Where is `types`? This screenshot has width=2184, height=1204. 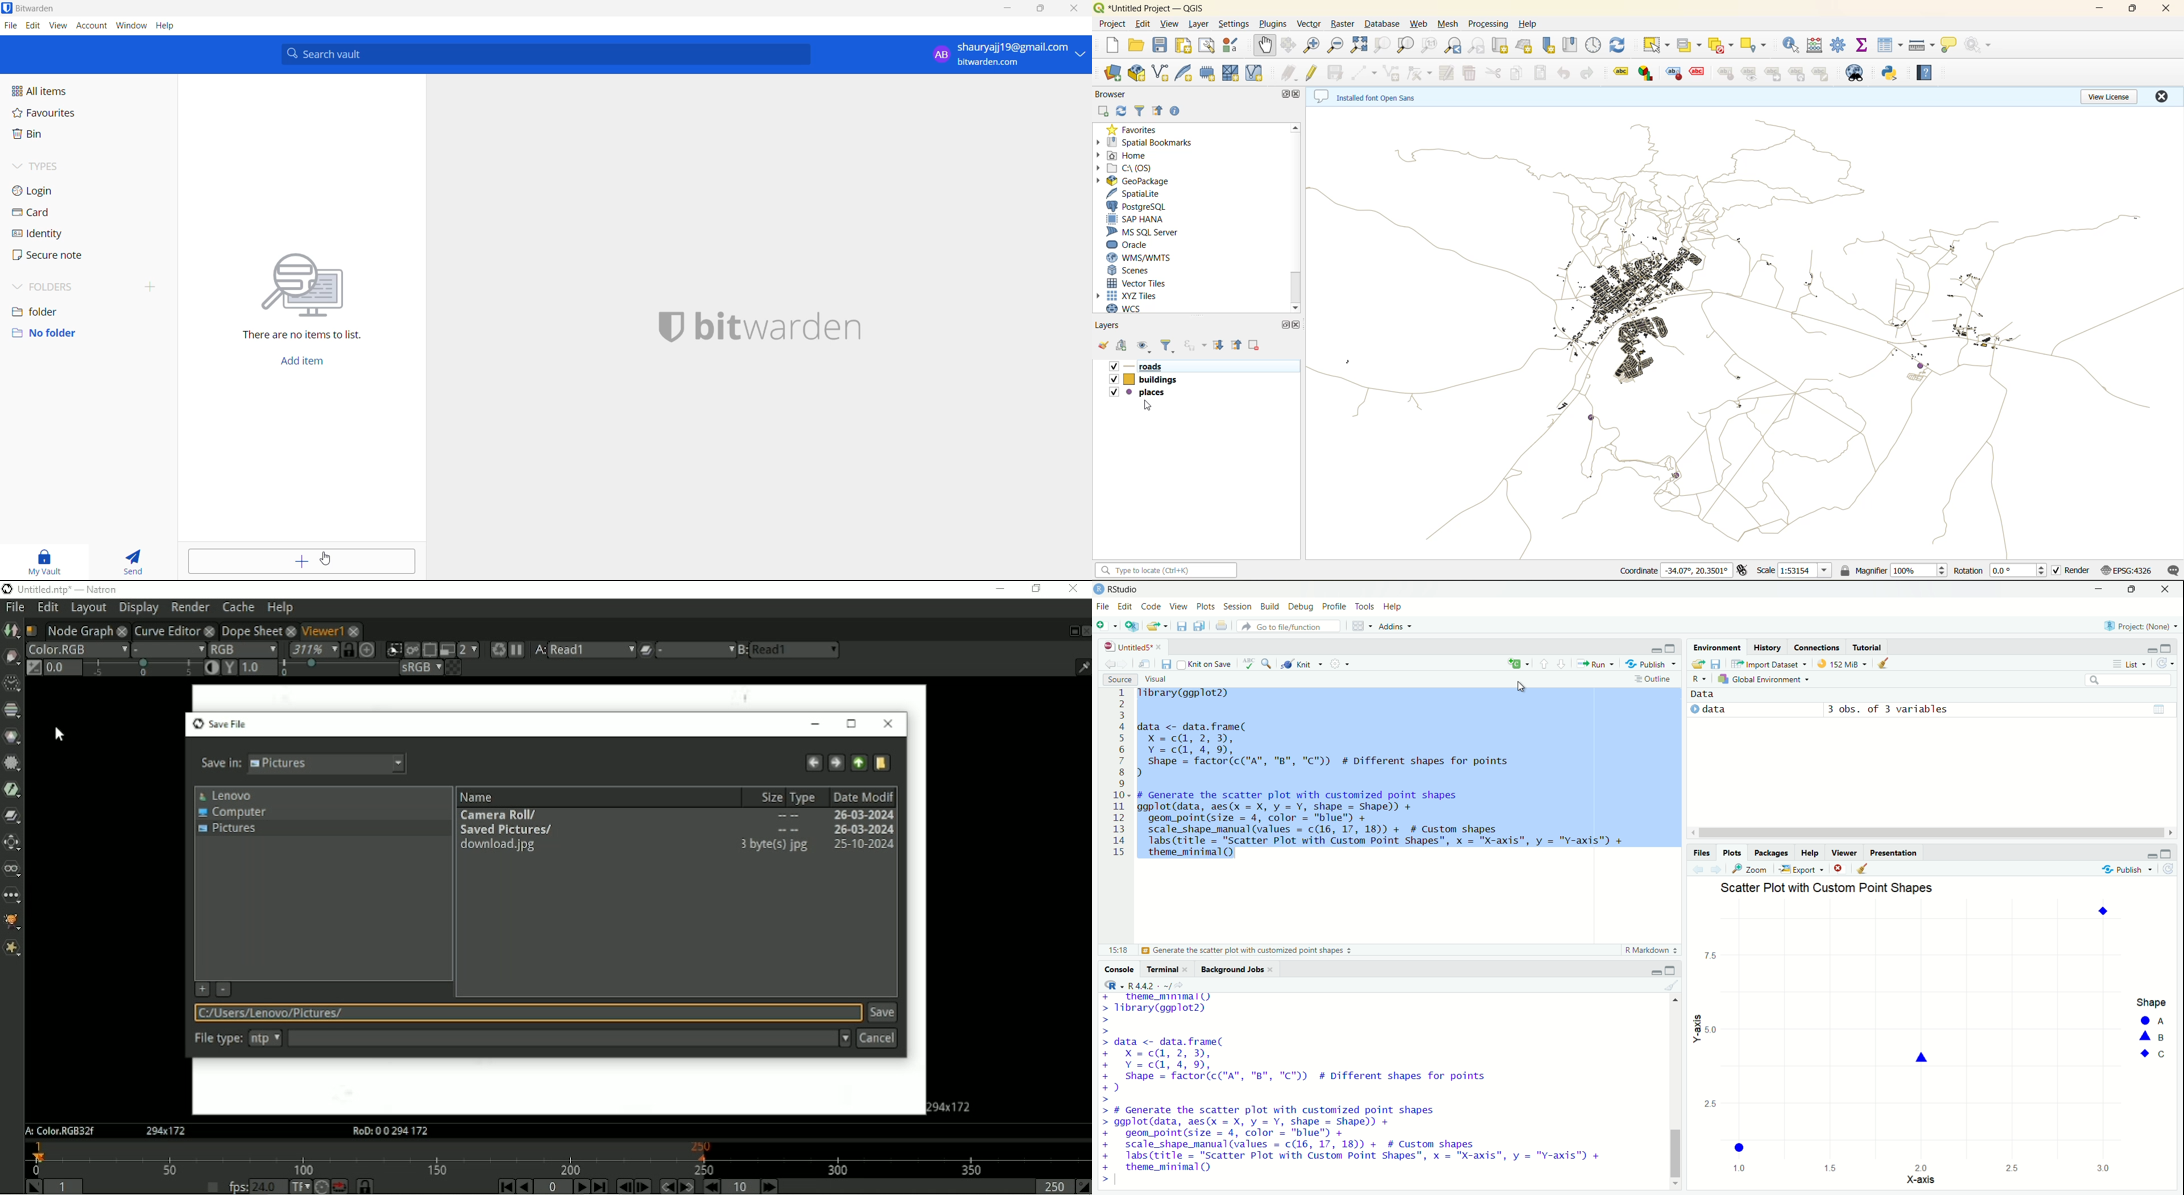 types is located at coordinates (63, 167).